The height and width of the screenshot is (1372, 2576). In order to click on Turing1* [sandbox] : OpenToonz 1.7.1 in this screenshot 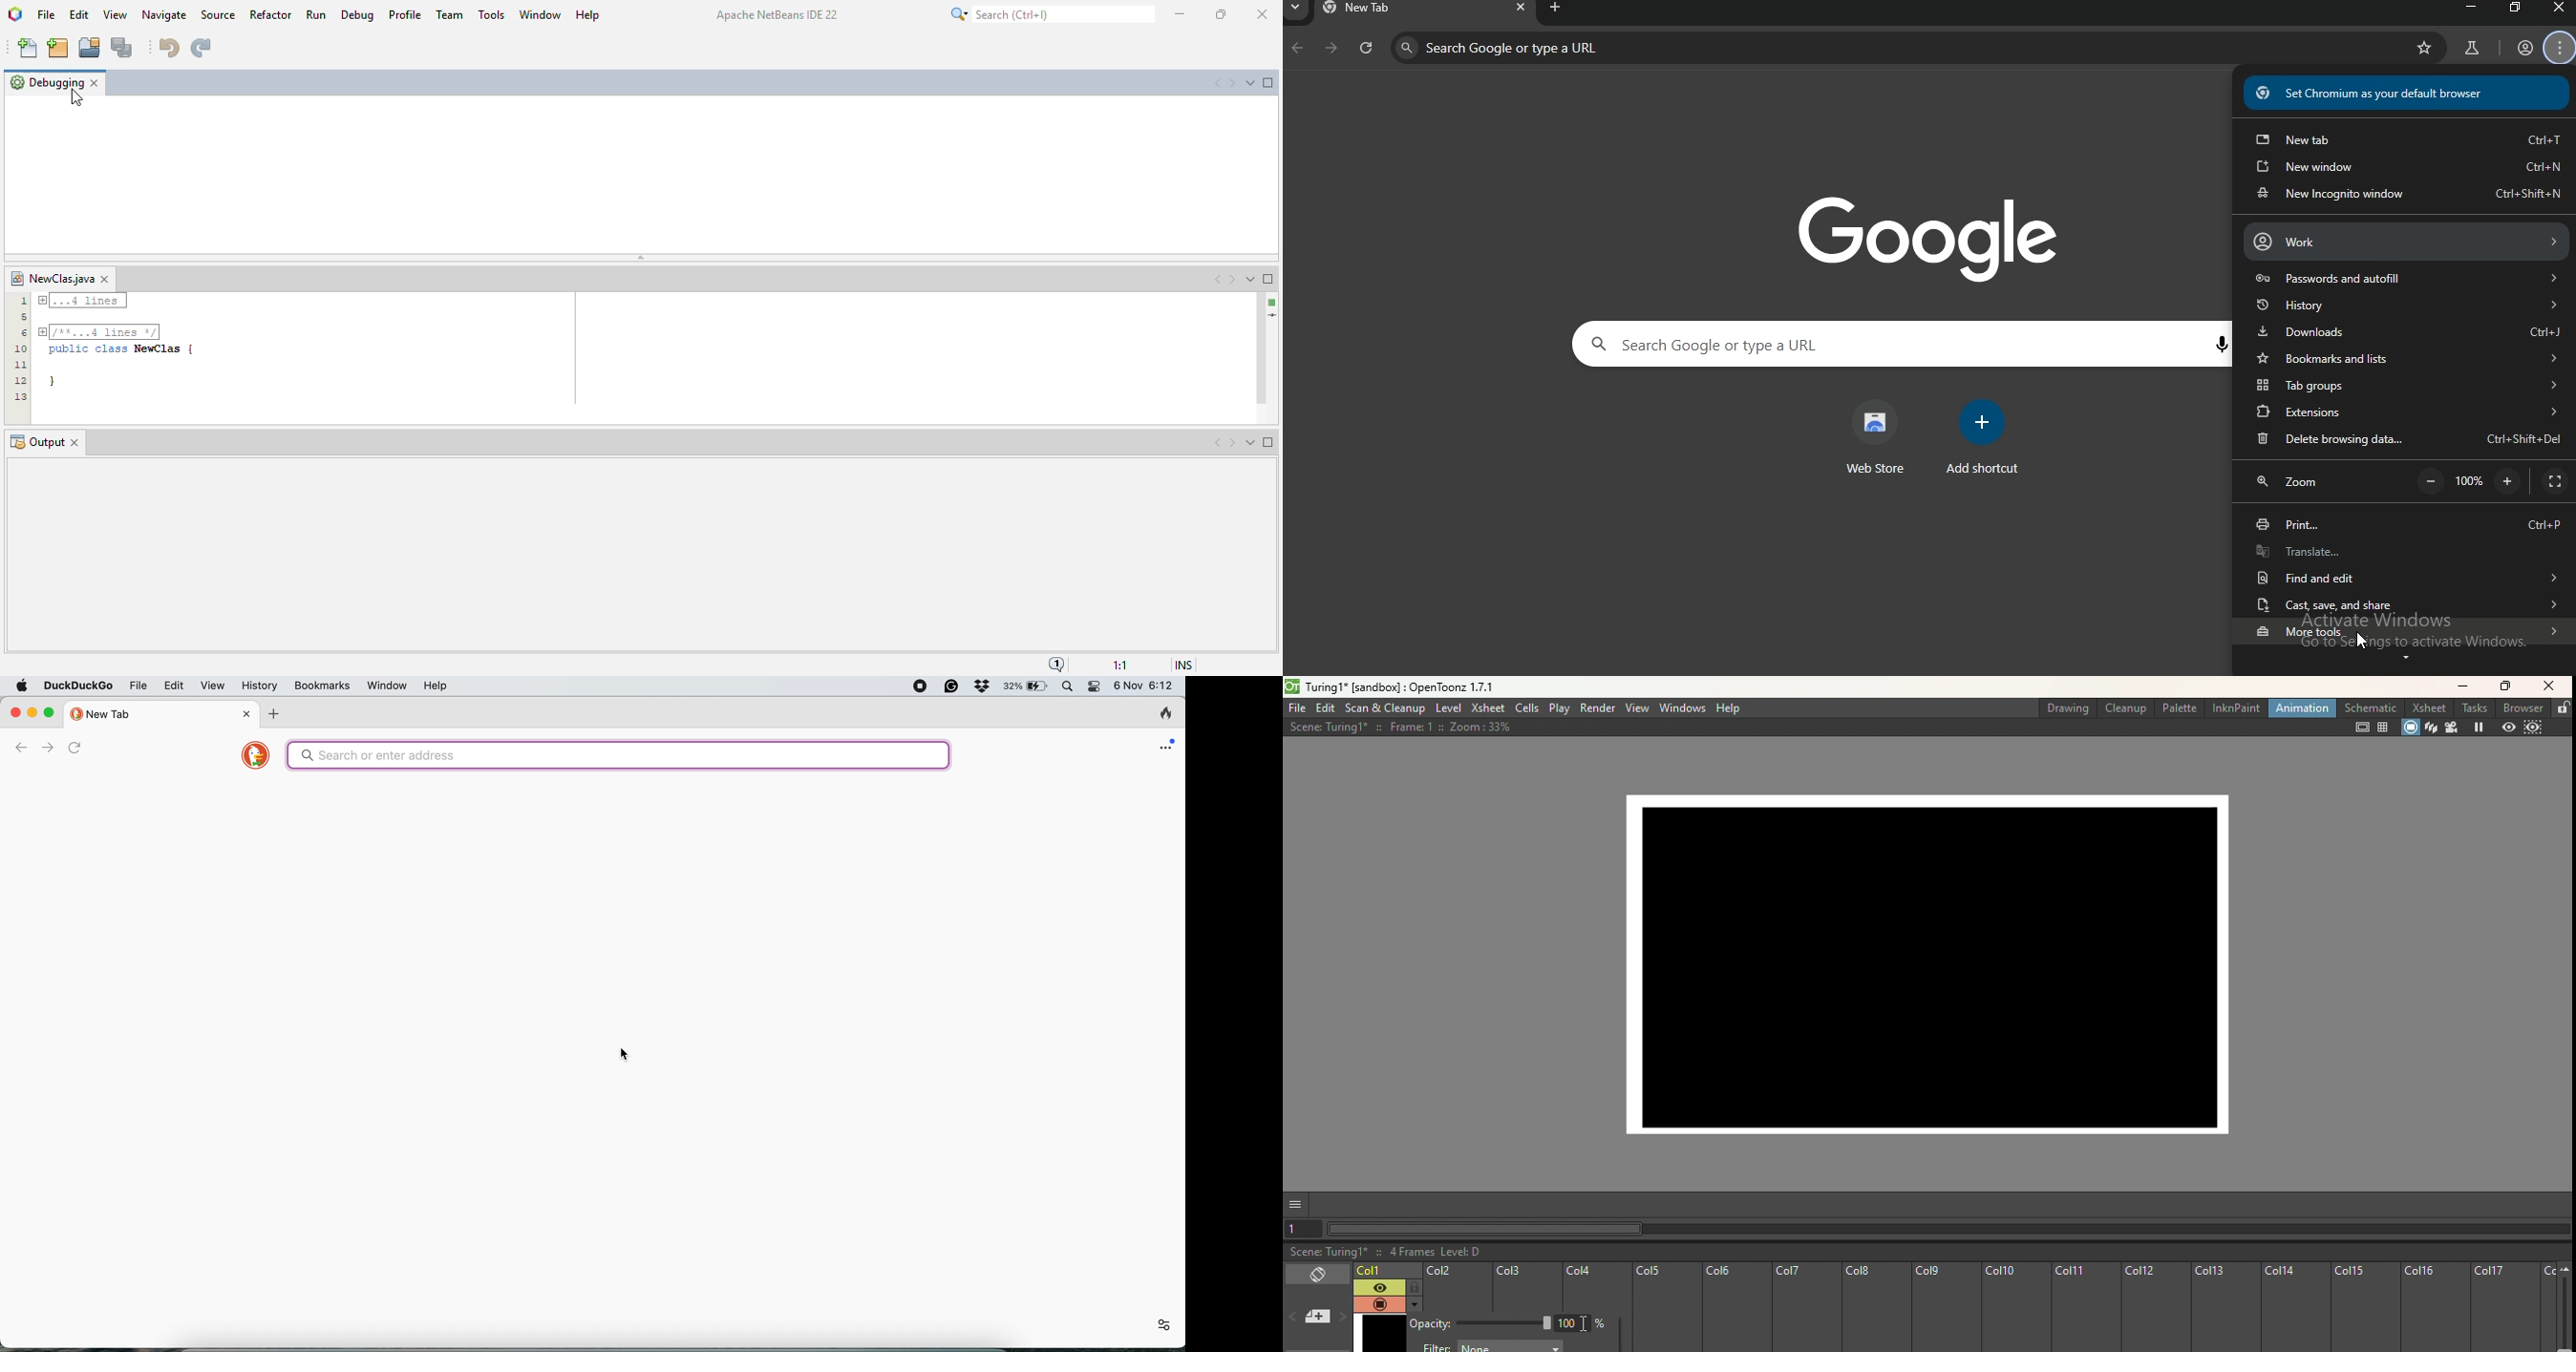, I will do `click(1403, 686)`.